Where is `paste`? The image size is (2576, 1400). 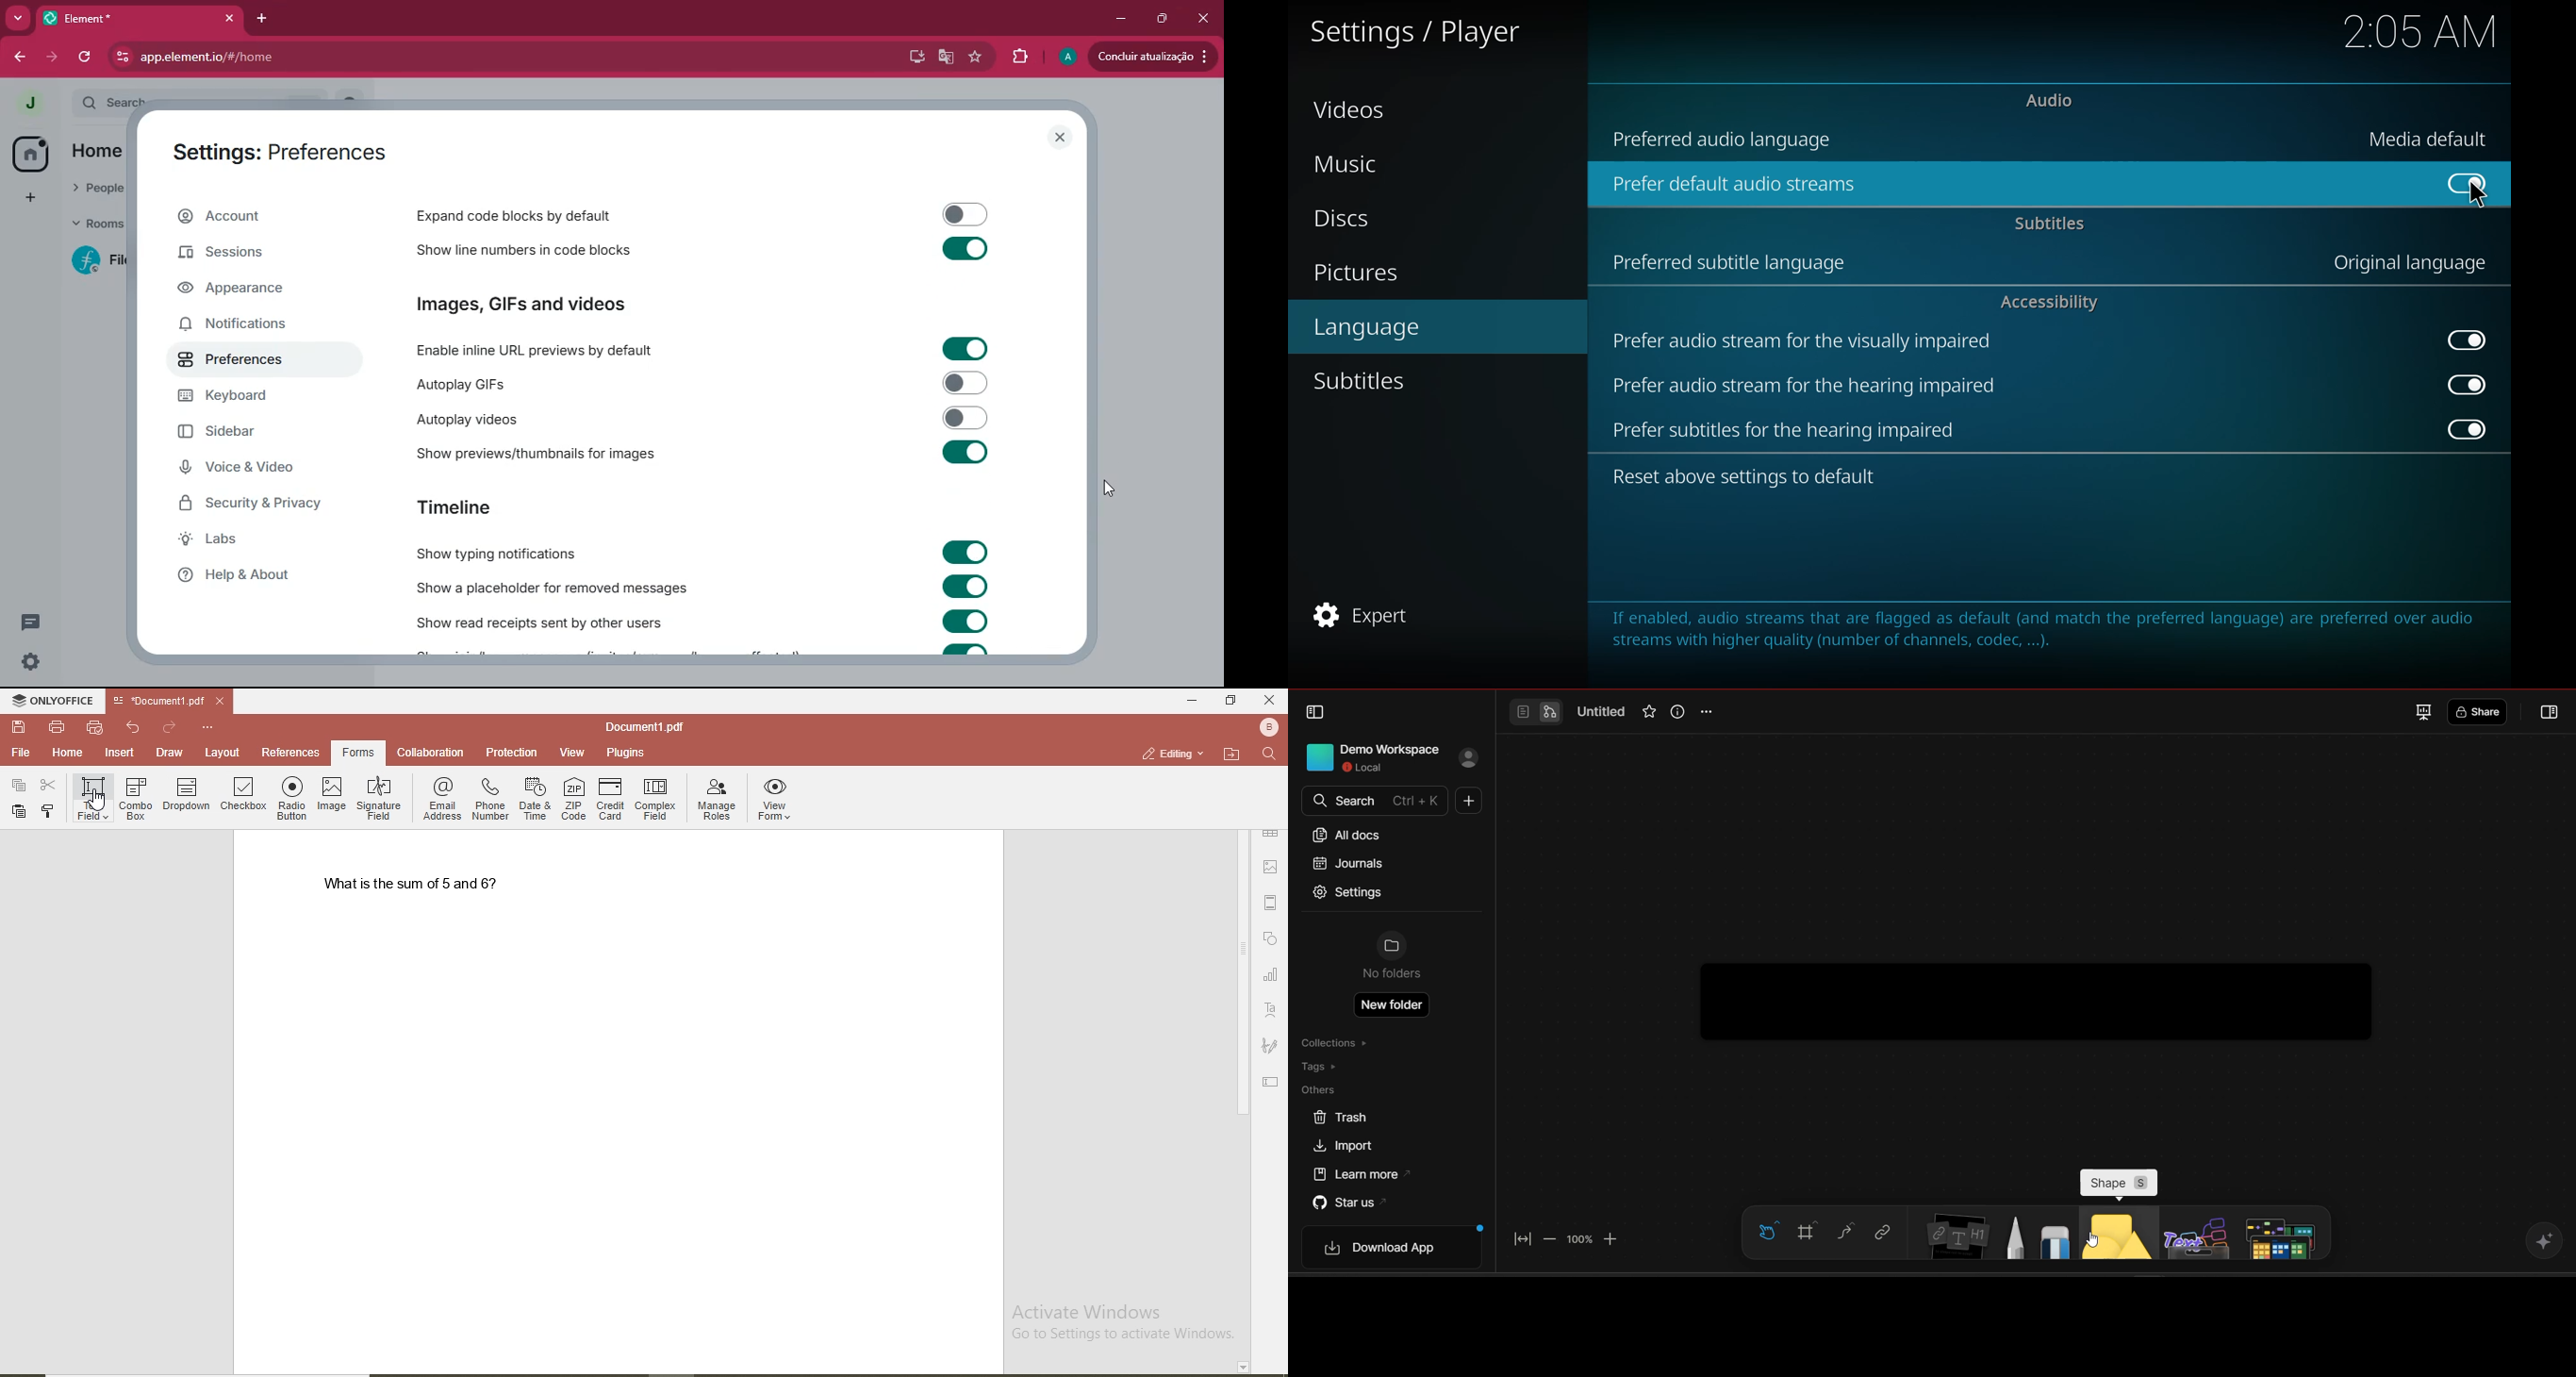 paste is located at coordinates (18, 811).